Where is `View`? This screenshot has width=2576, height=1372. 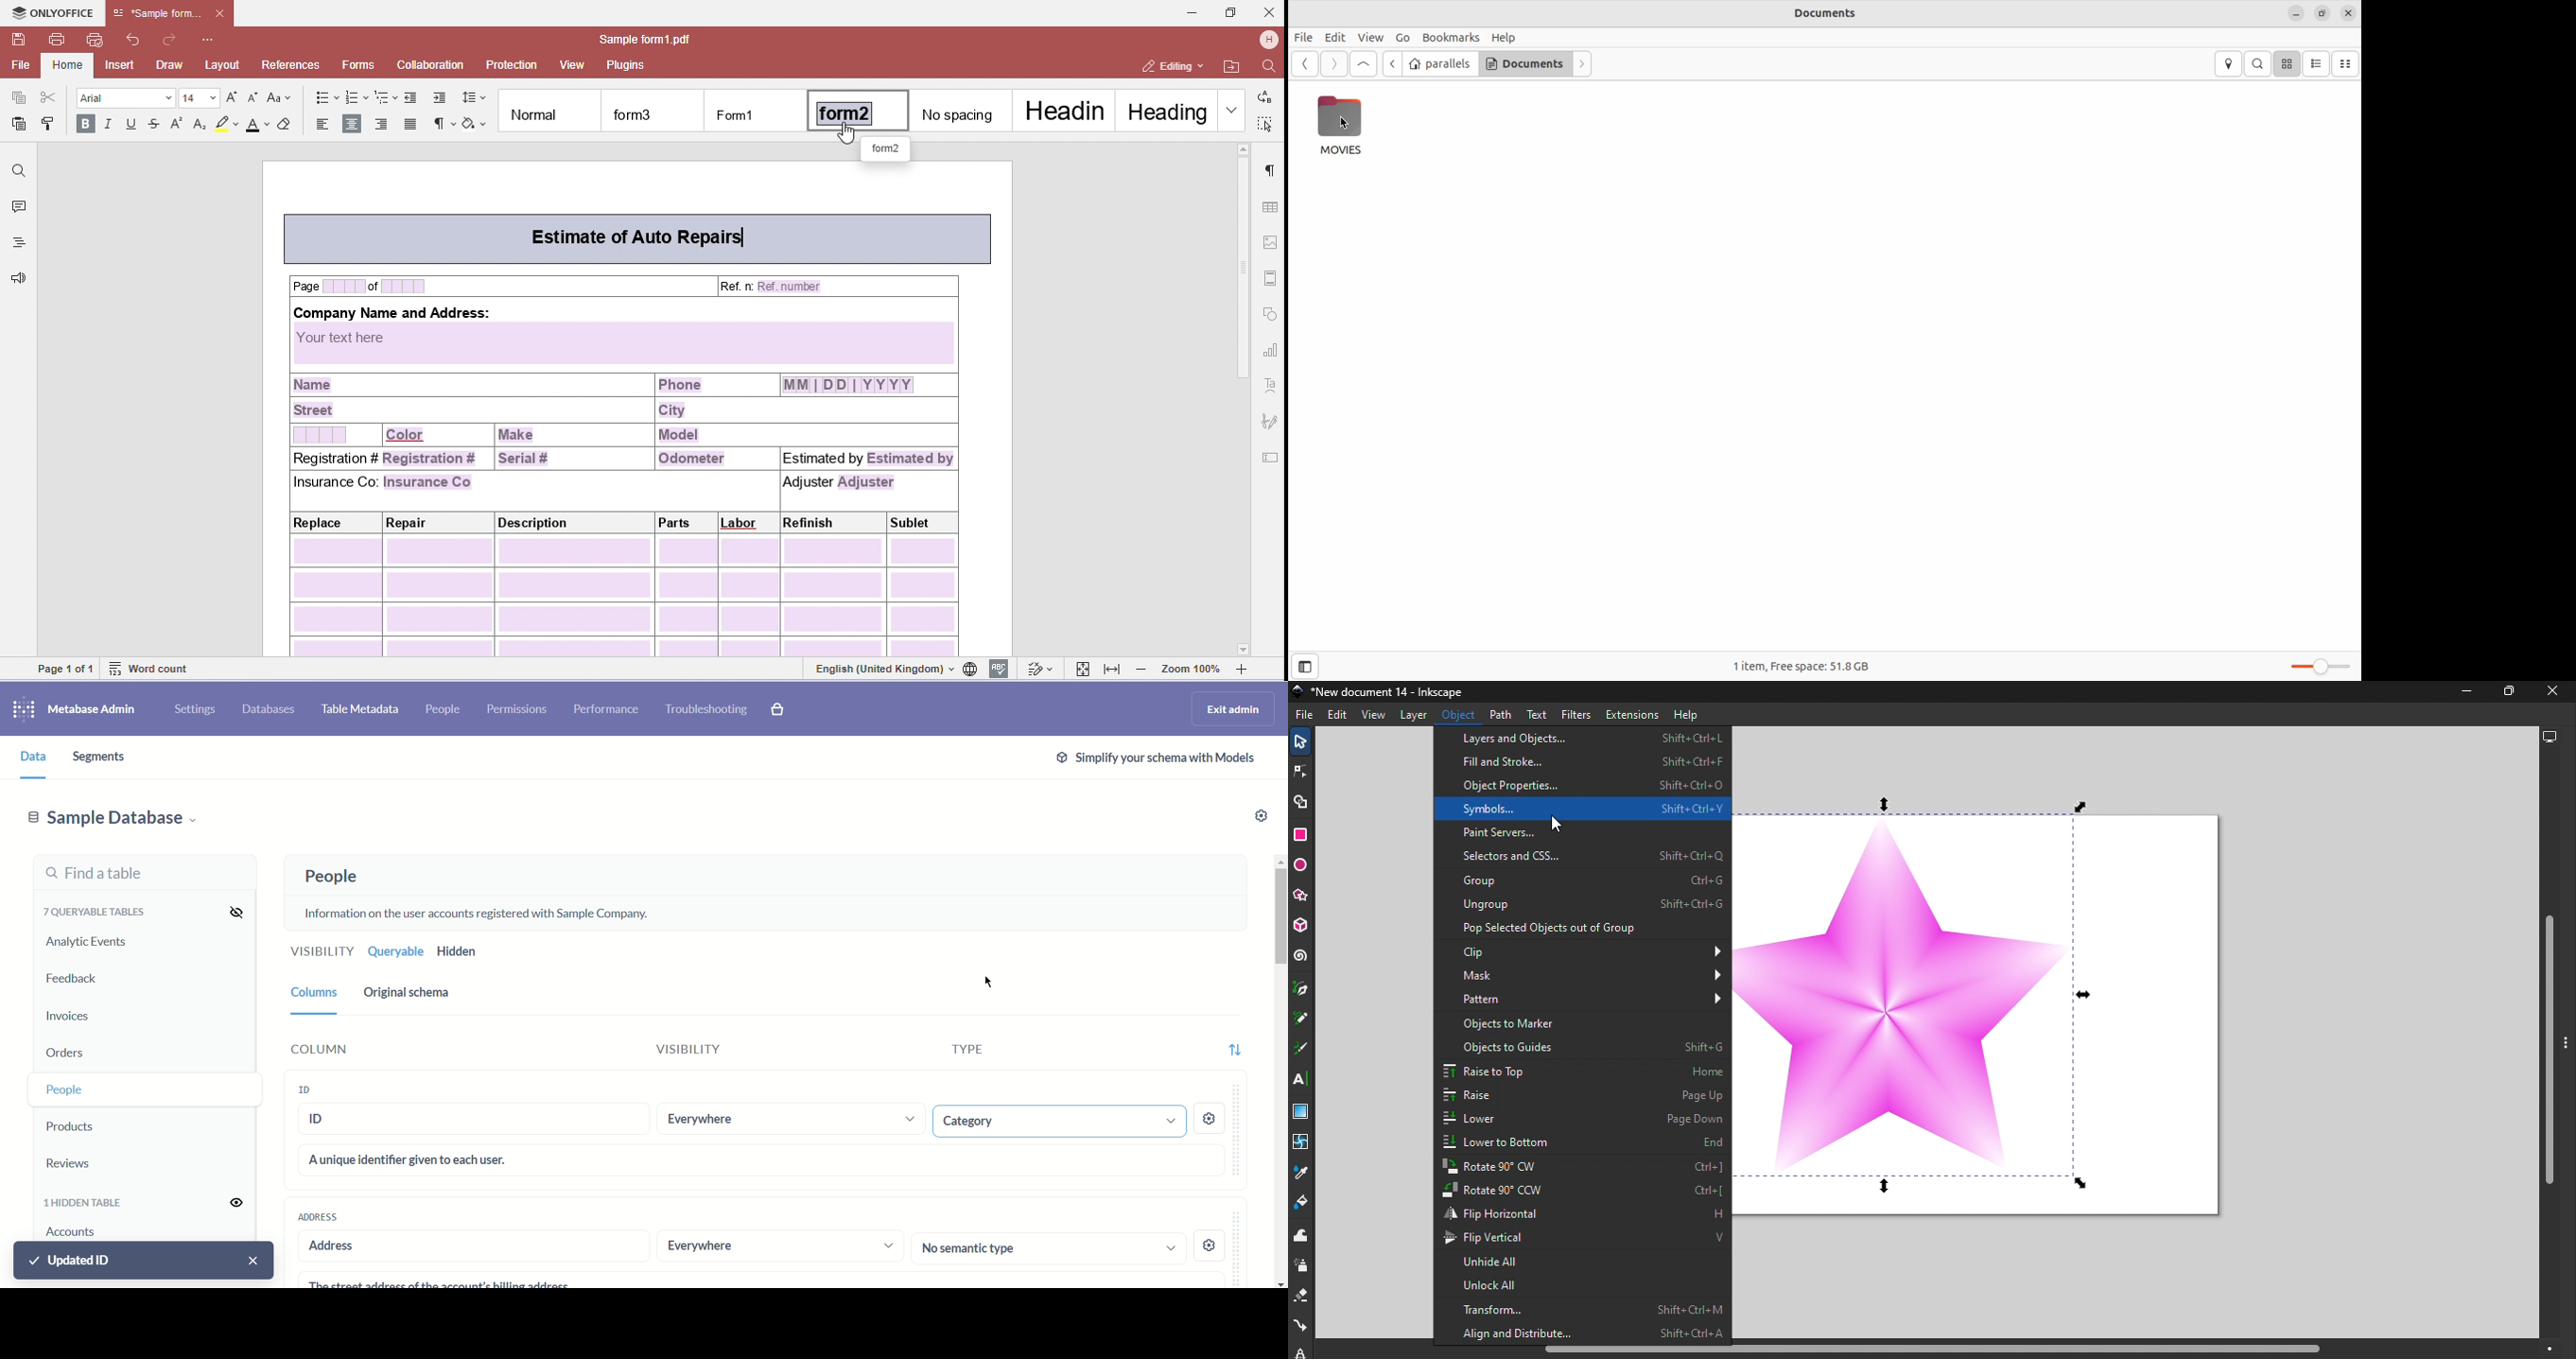
View is located at coordinates (1374, 717).